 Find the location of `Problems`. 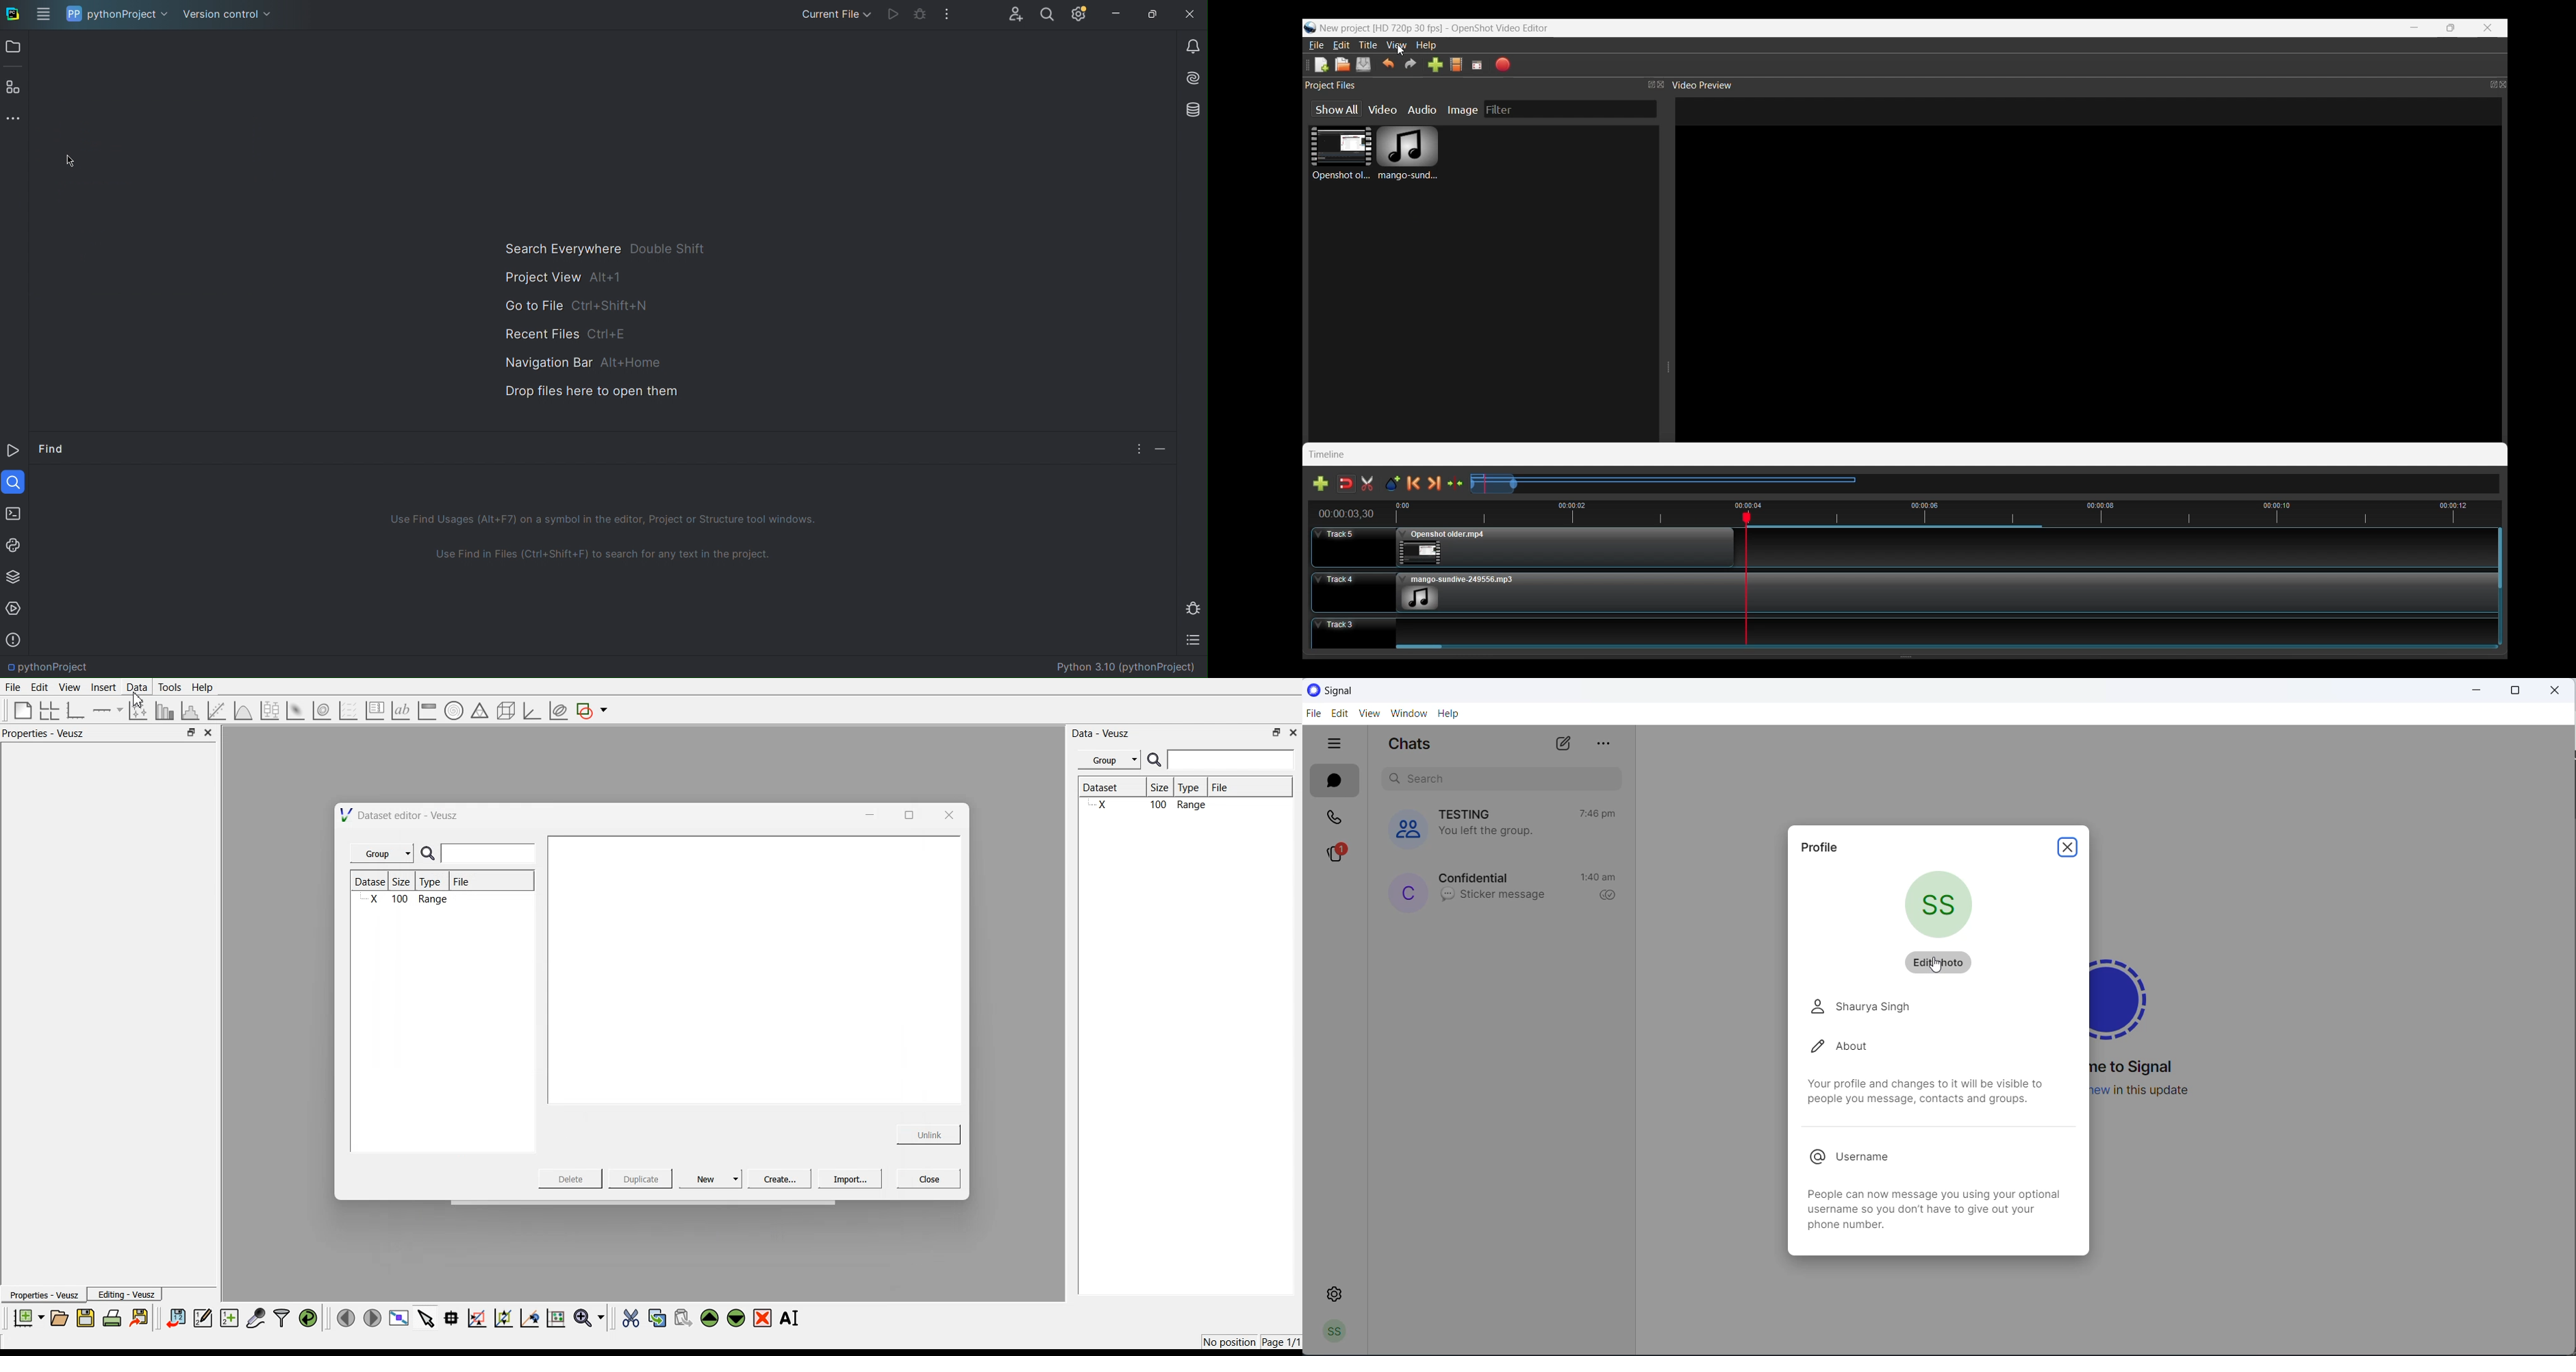

Problems is located at coordinates (16, 638).